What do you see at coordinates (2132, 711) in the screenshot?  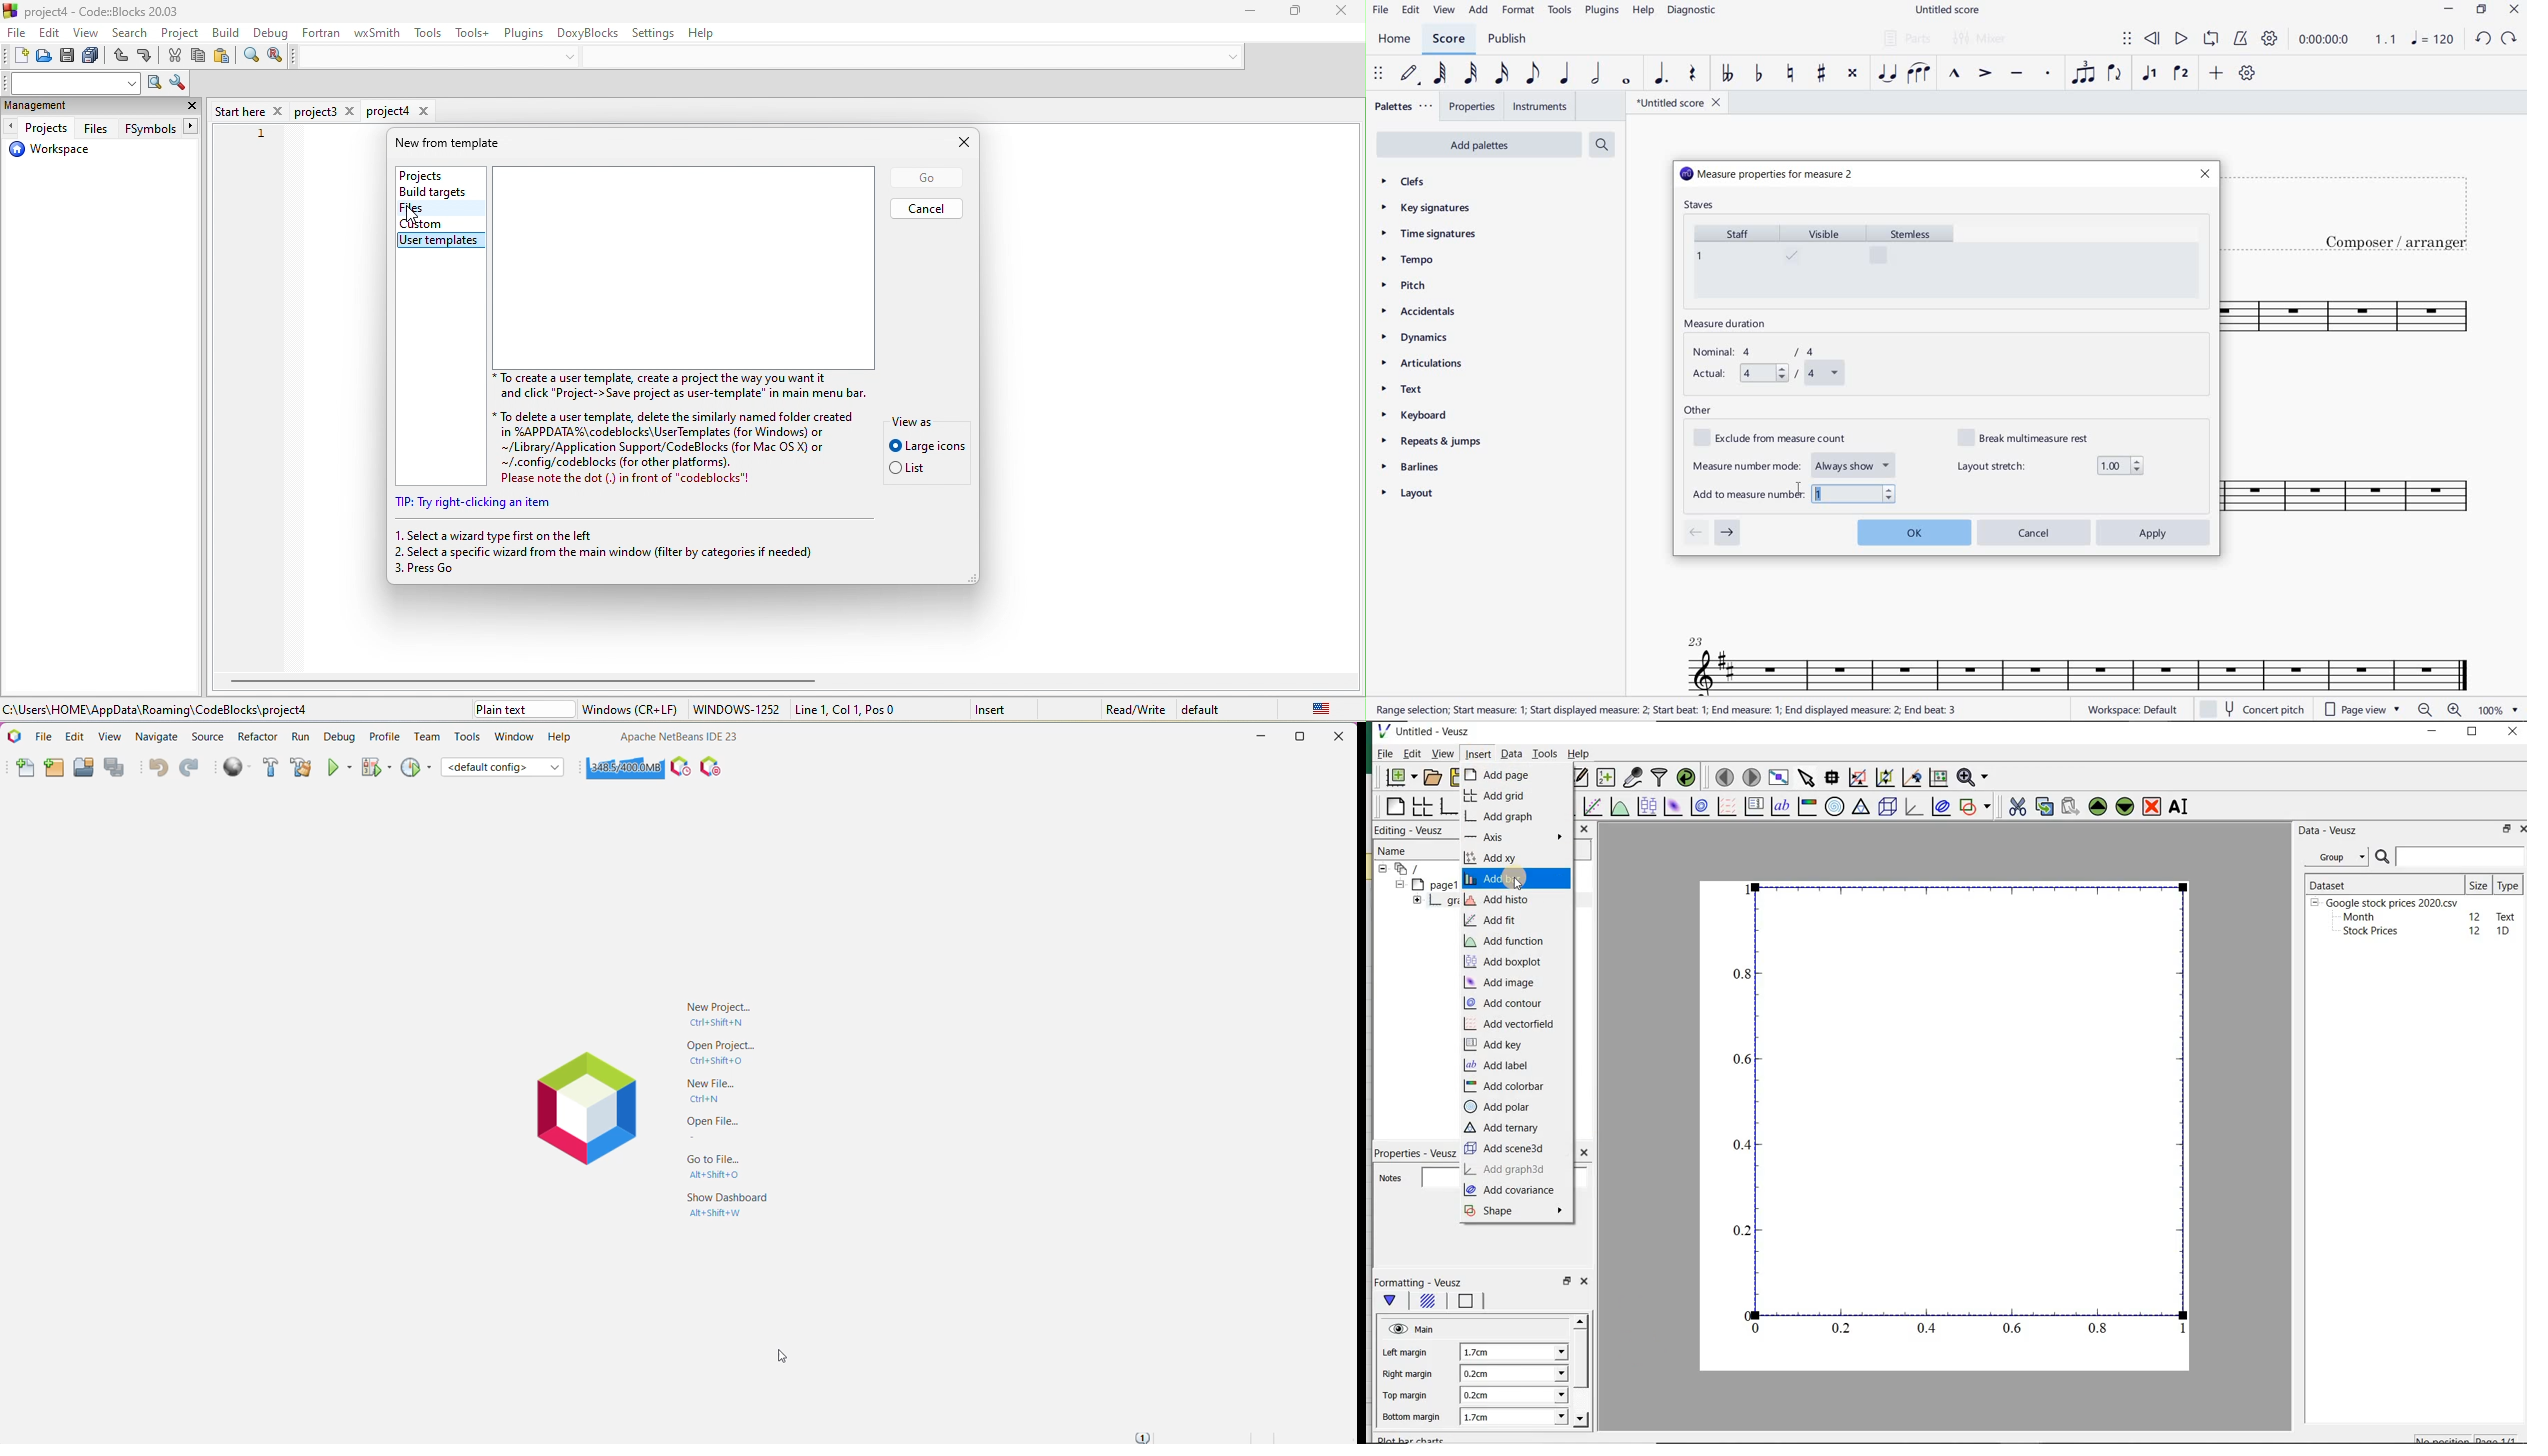 I see `workspace default` at bounding box center [2132, 711].